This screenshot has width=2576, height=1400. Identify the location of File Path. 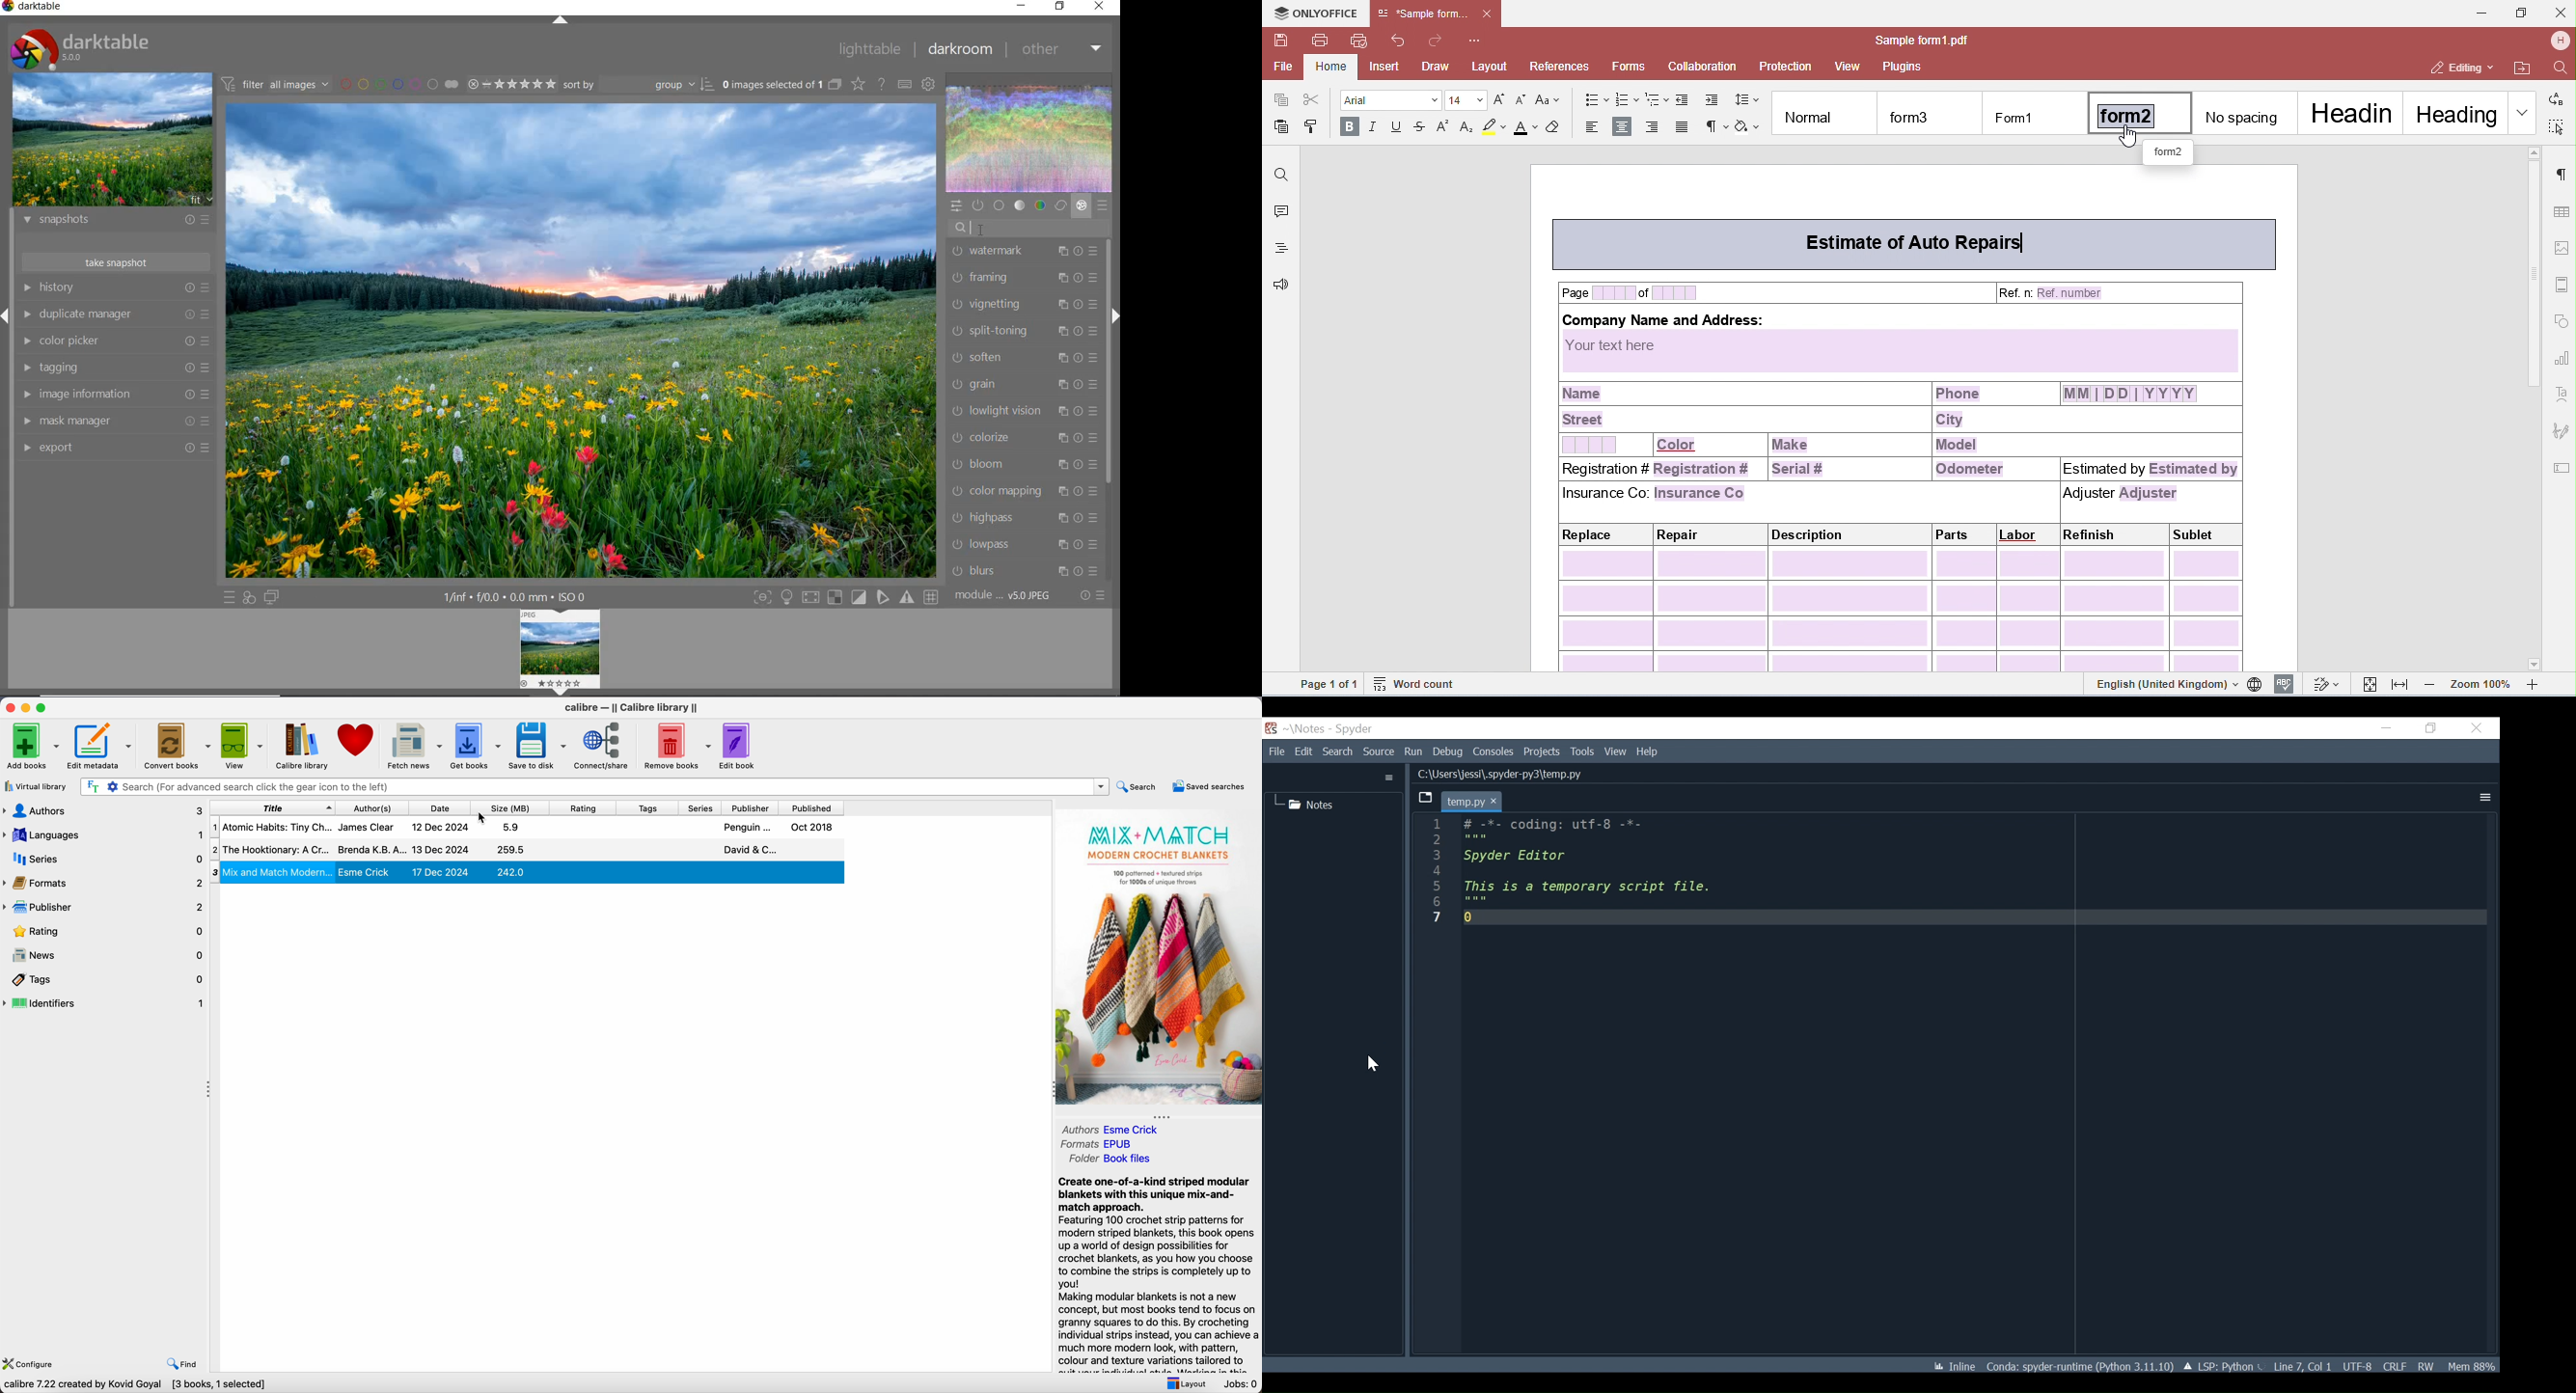
(1498, 773).